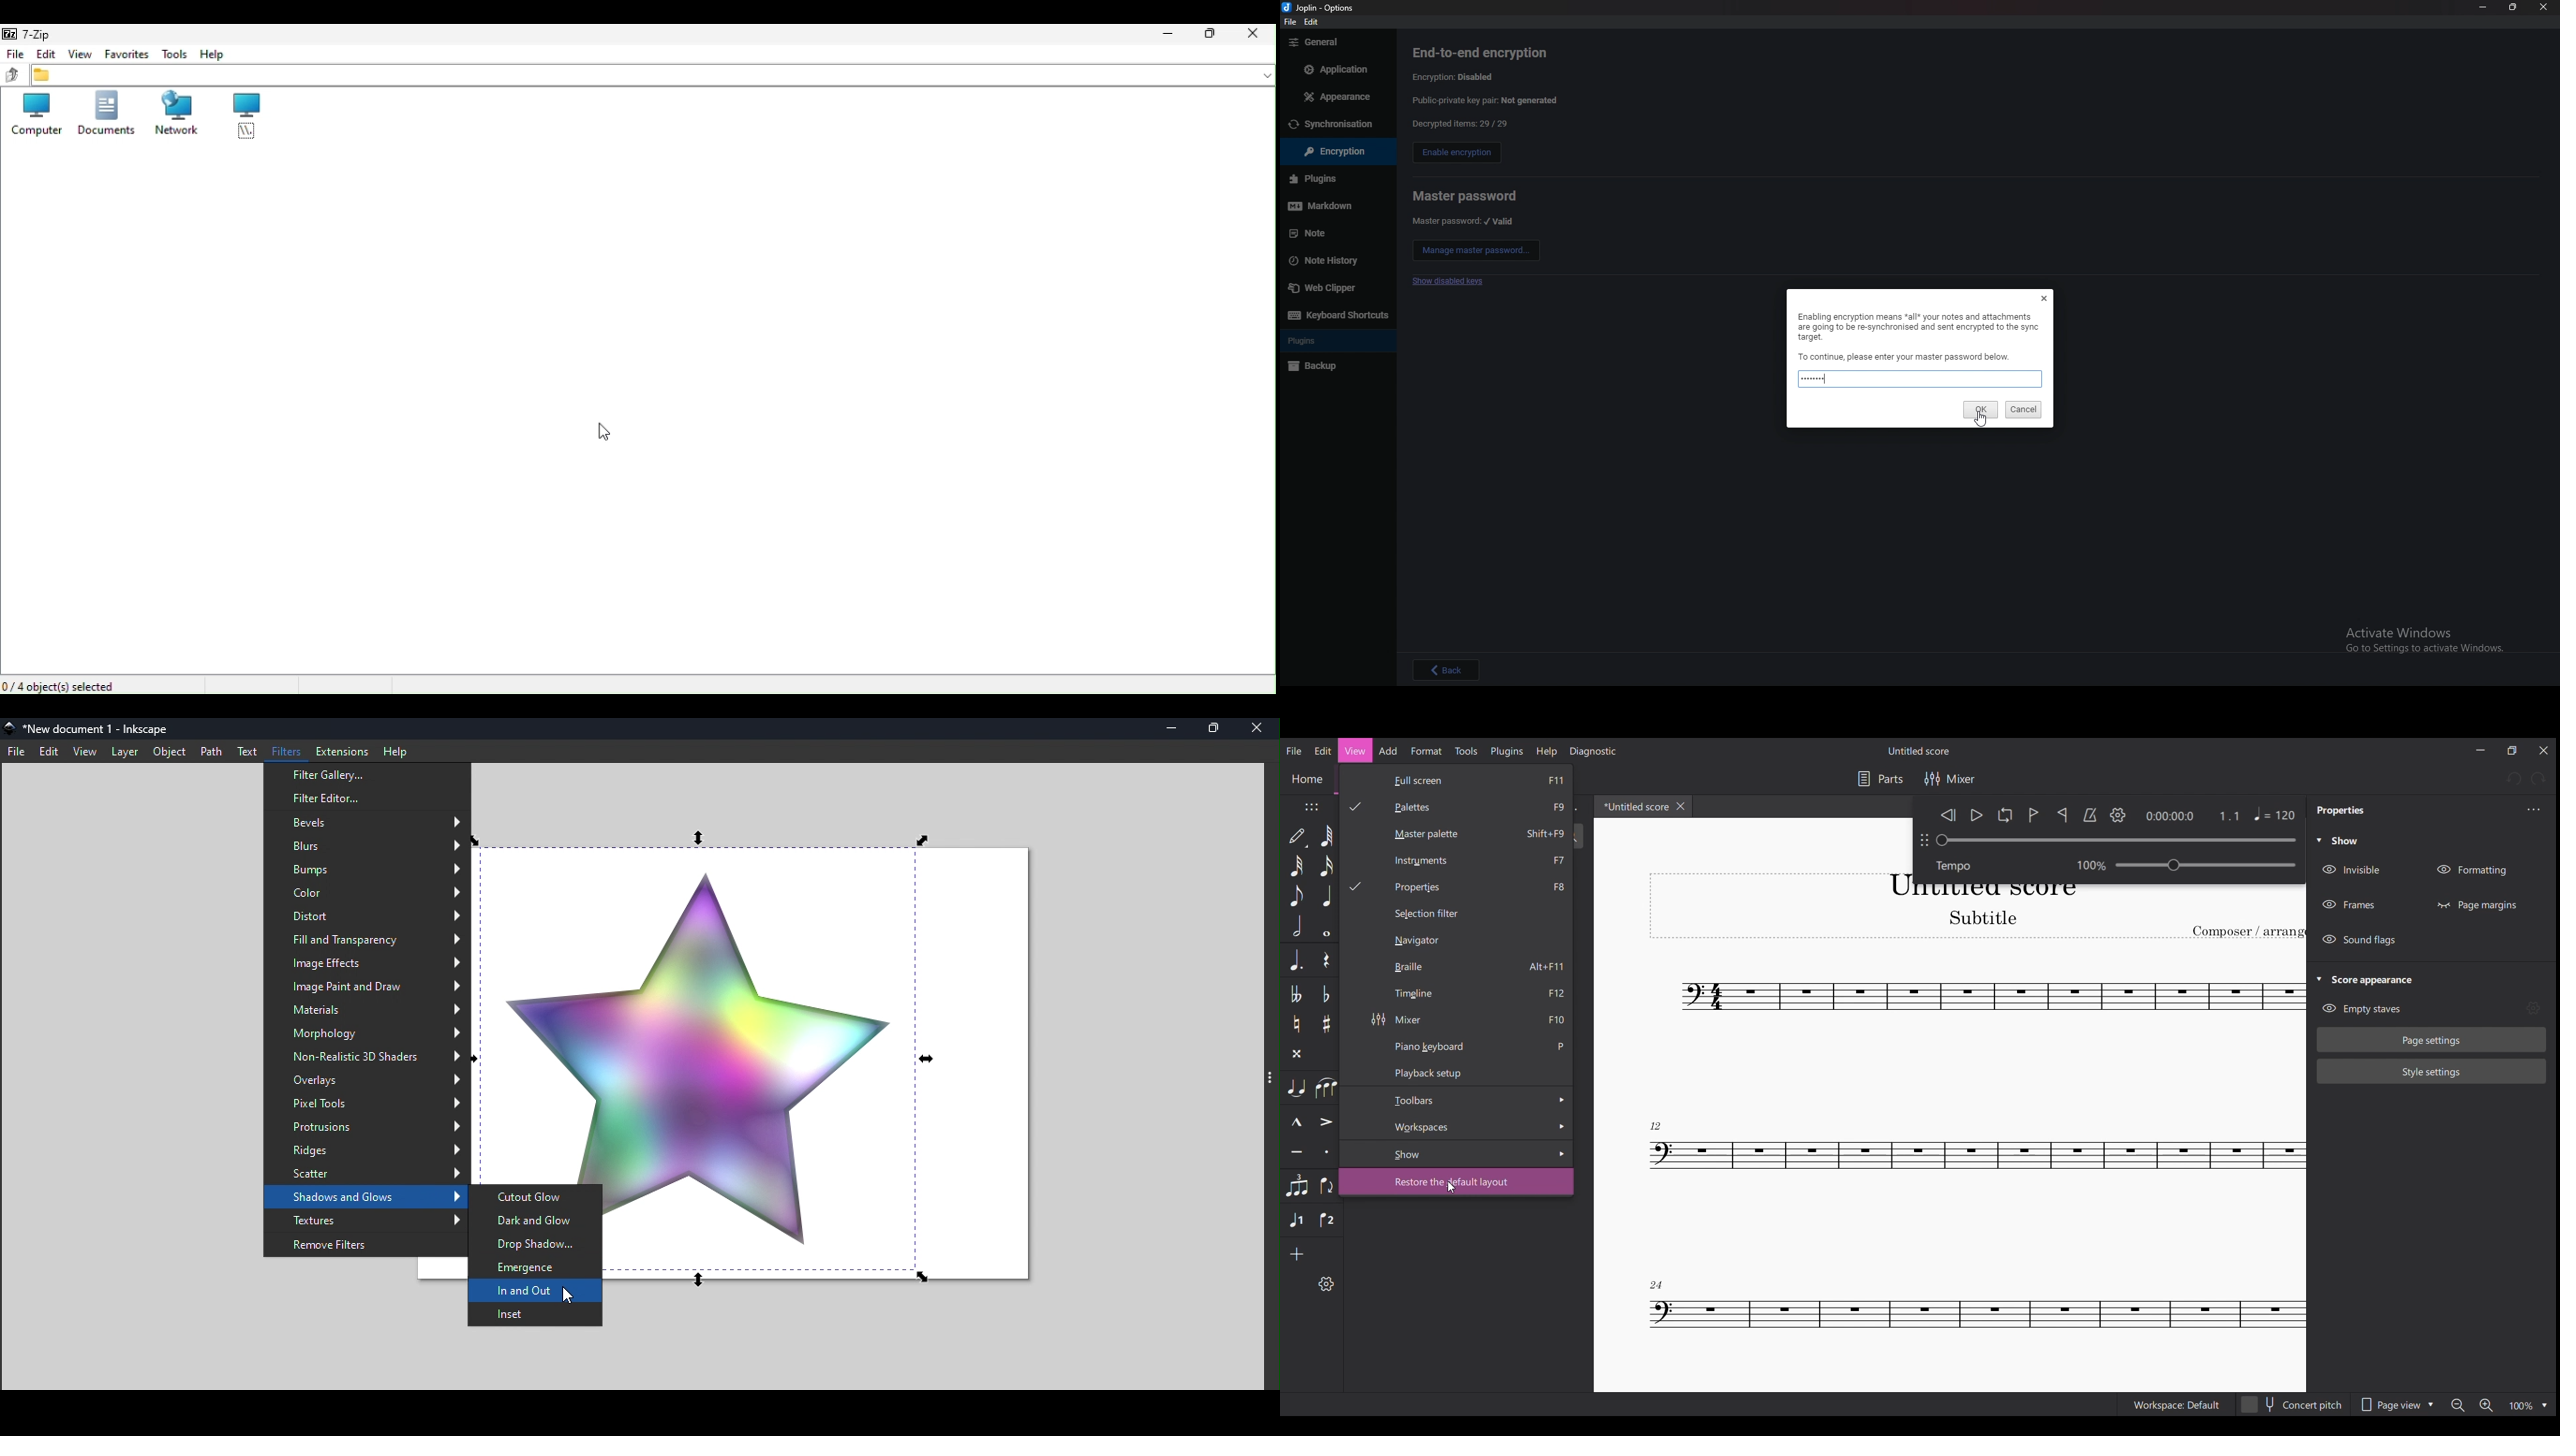  I want to click on end to end encryption, so click(1483, 52).